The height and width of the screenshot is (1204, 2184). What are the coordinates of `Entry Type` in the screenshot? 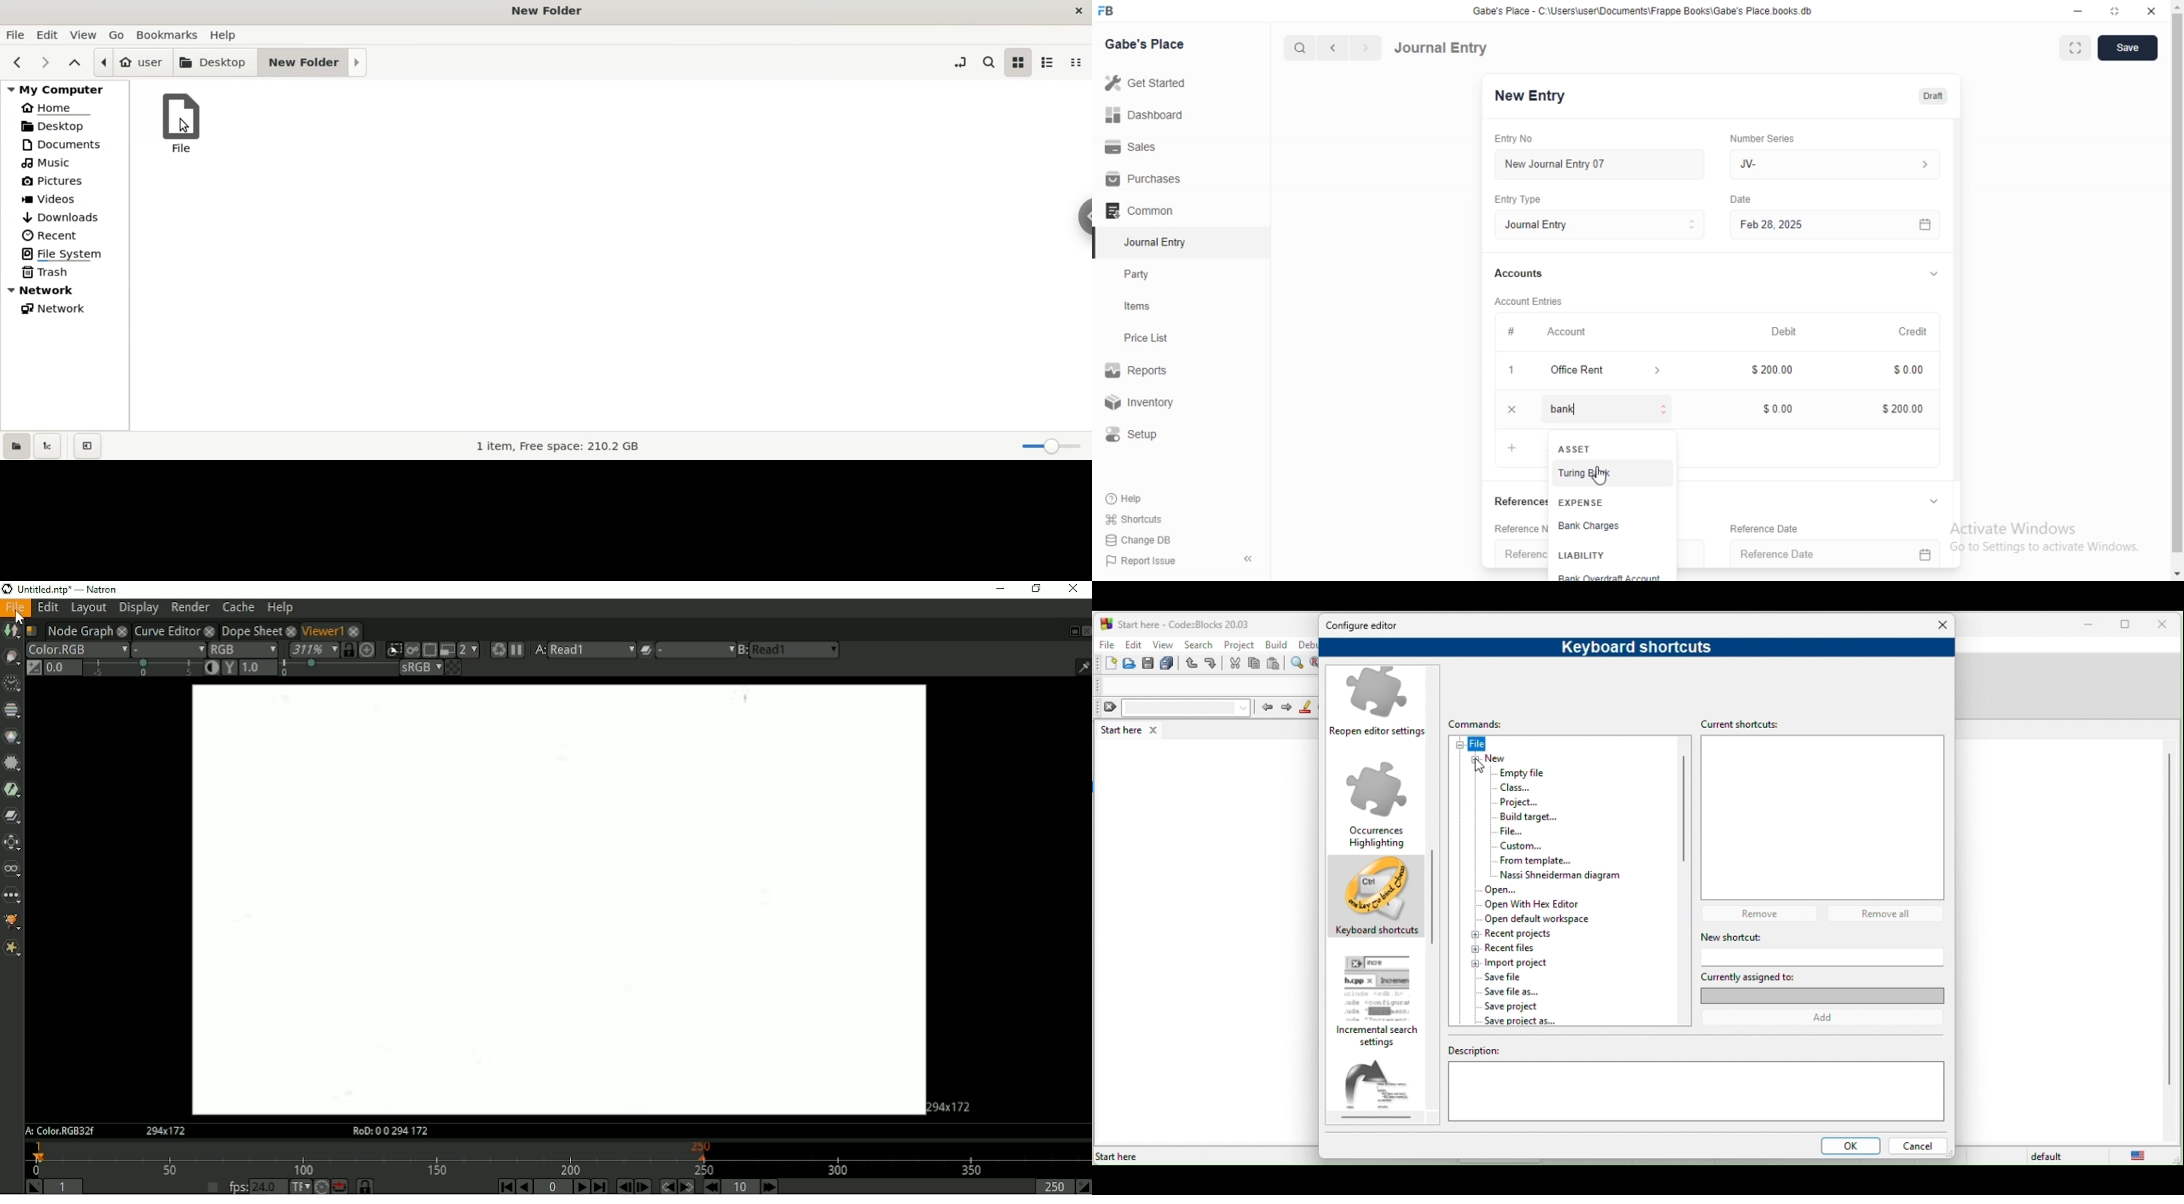 It's located at (1526, 200).